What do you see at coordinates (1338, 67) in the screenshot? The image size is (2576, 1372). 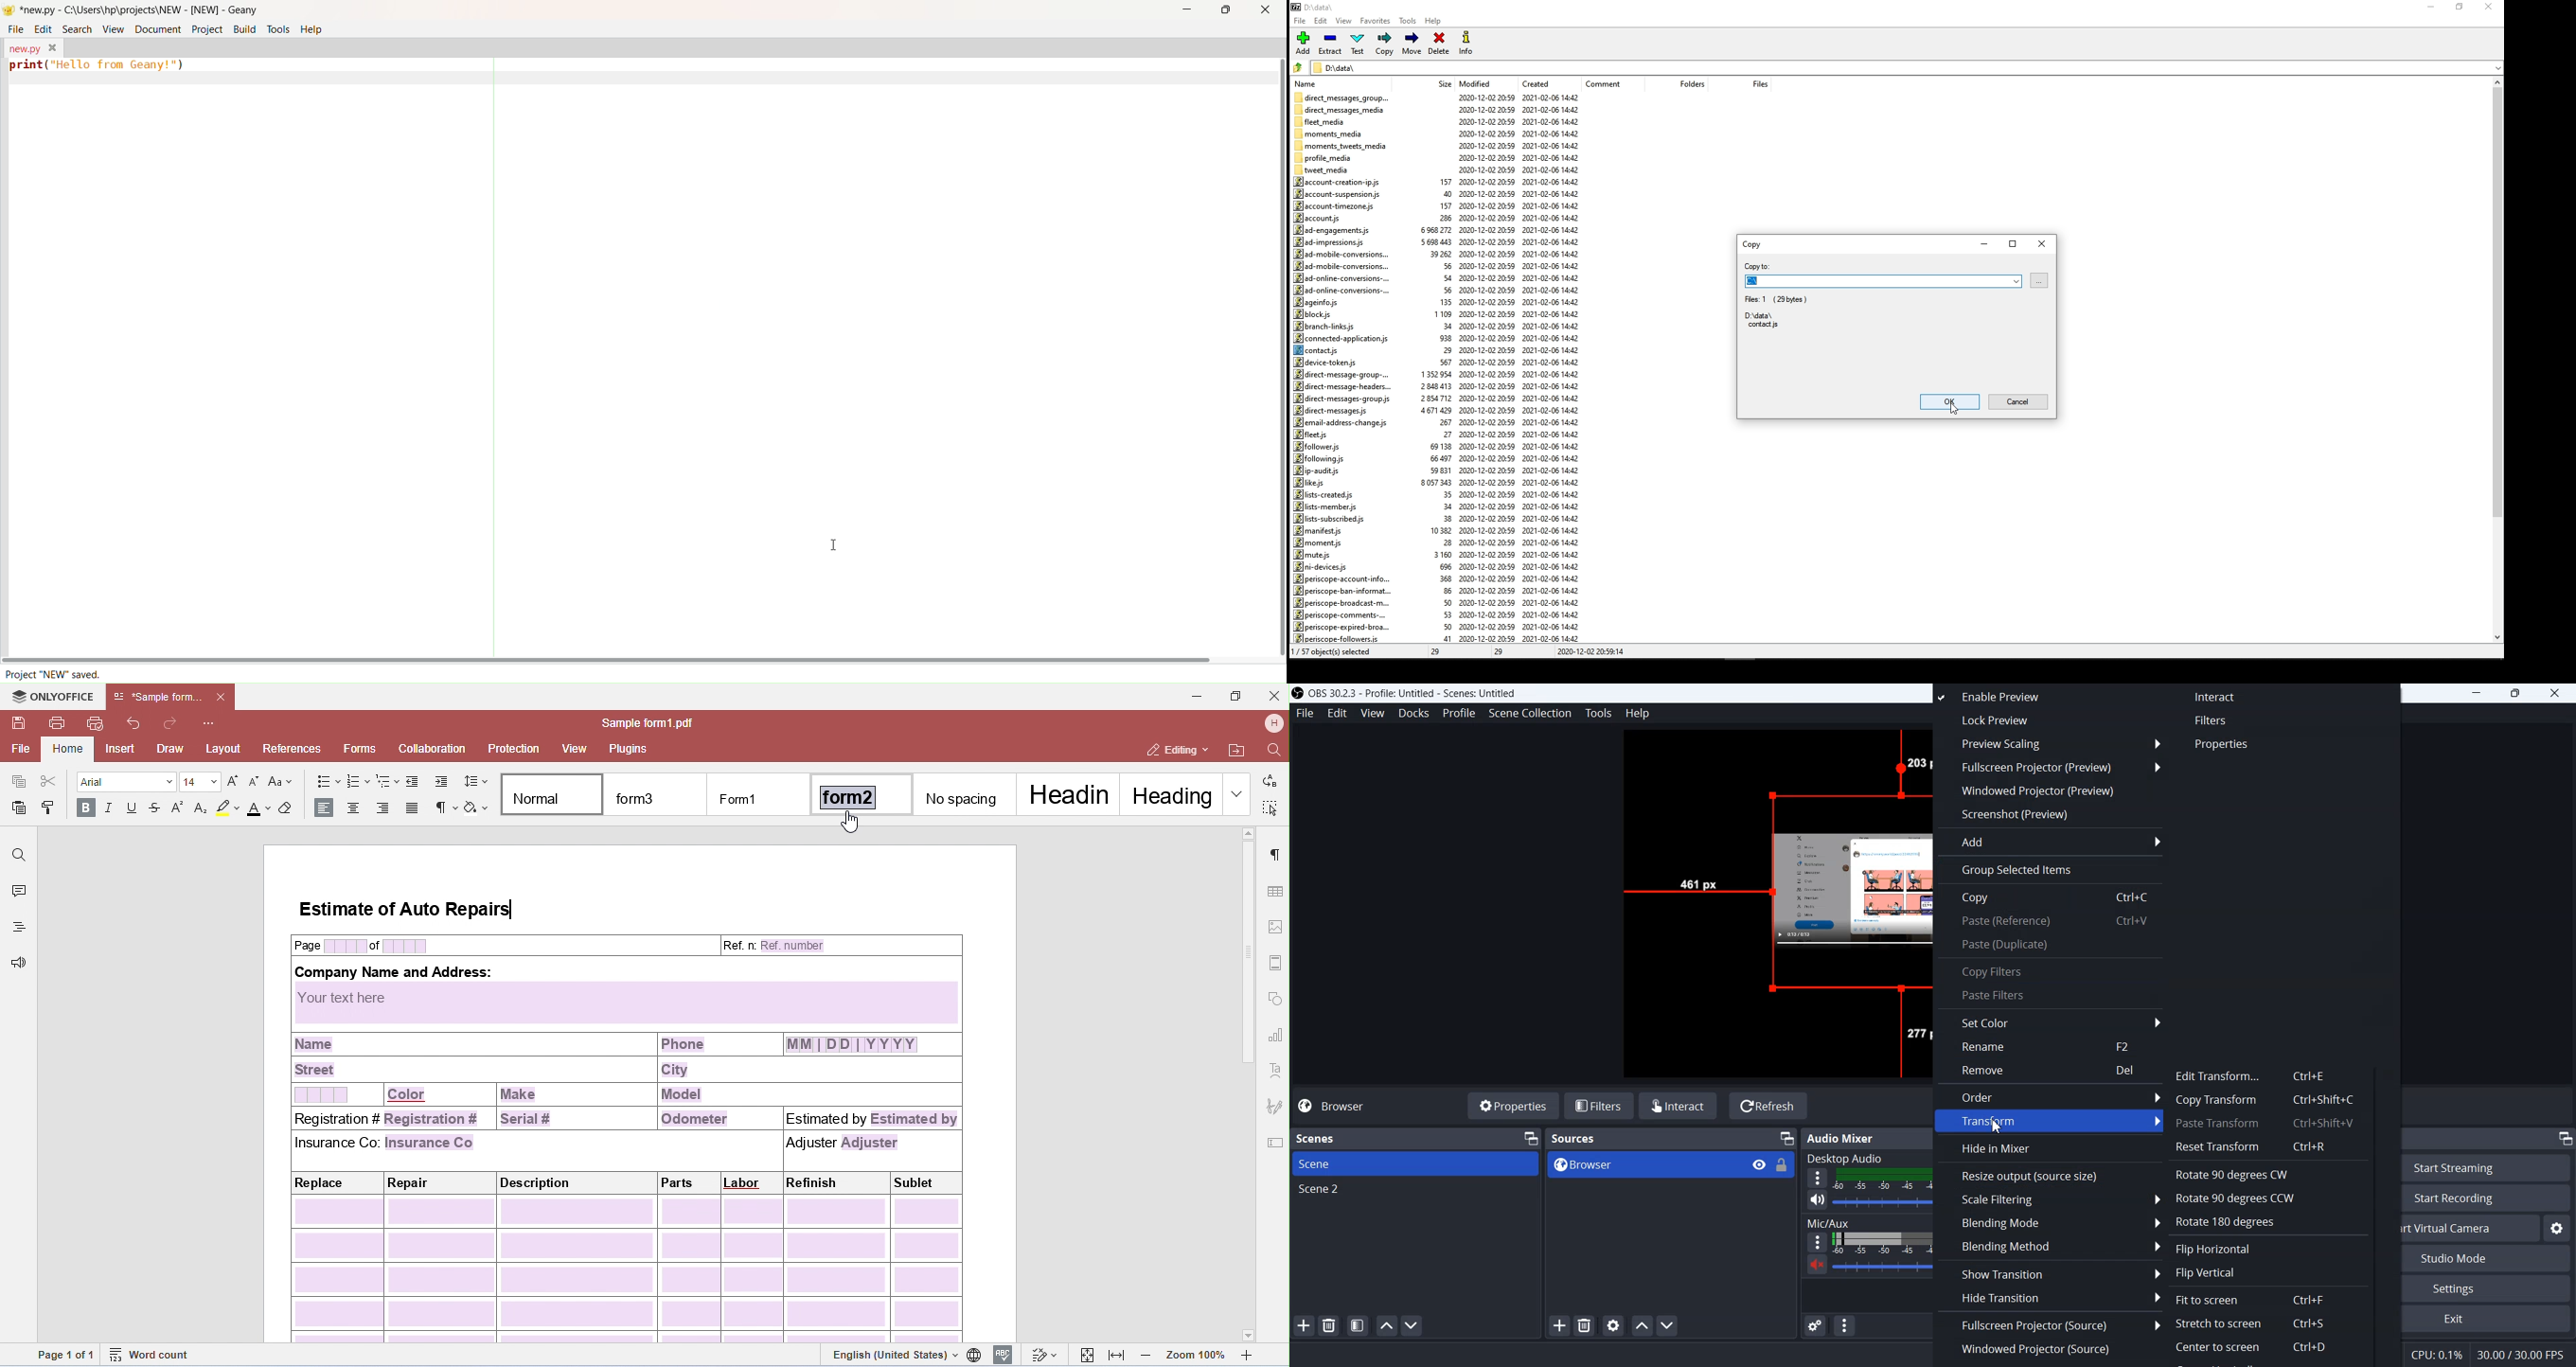 I see `D:\data\` at bounding box center [1338, 67].